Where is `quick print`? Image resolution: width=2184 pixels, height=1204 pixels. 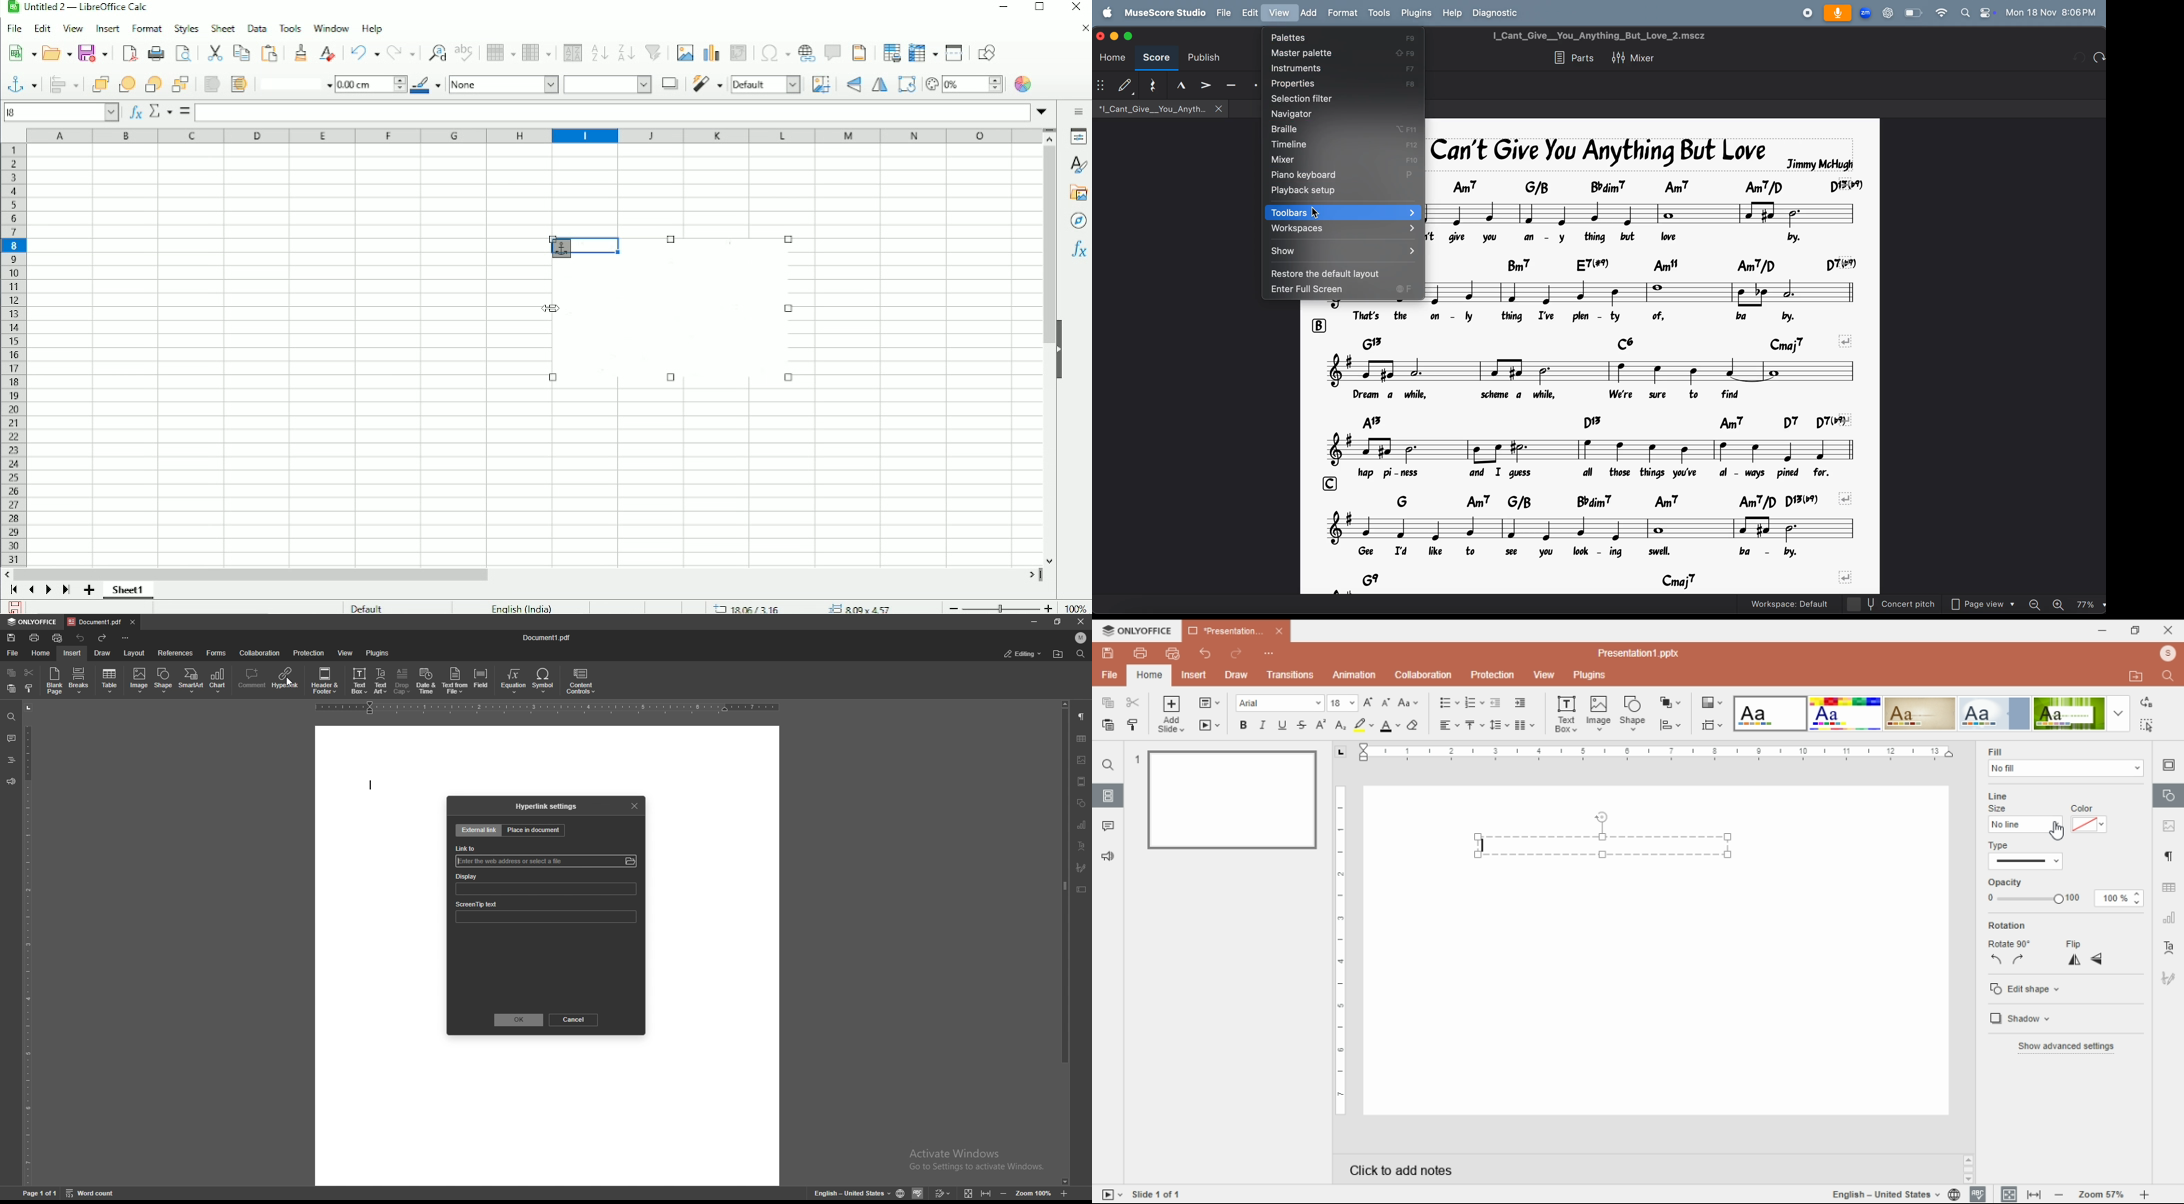
quick print is located at coordinates (1173, 652).